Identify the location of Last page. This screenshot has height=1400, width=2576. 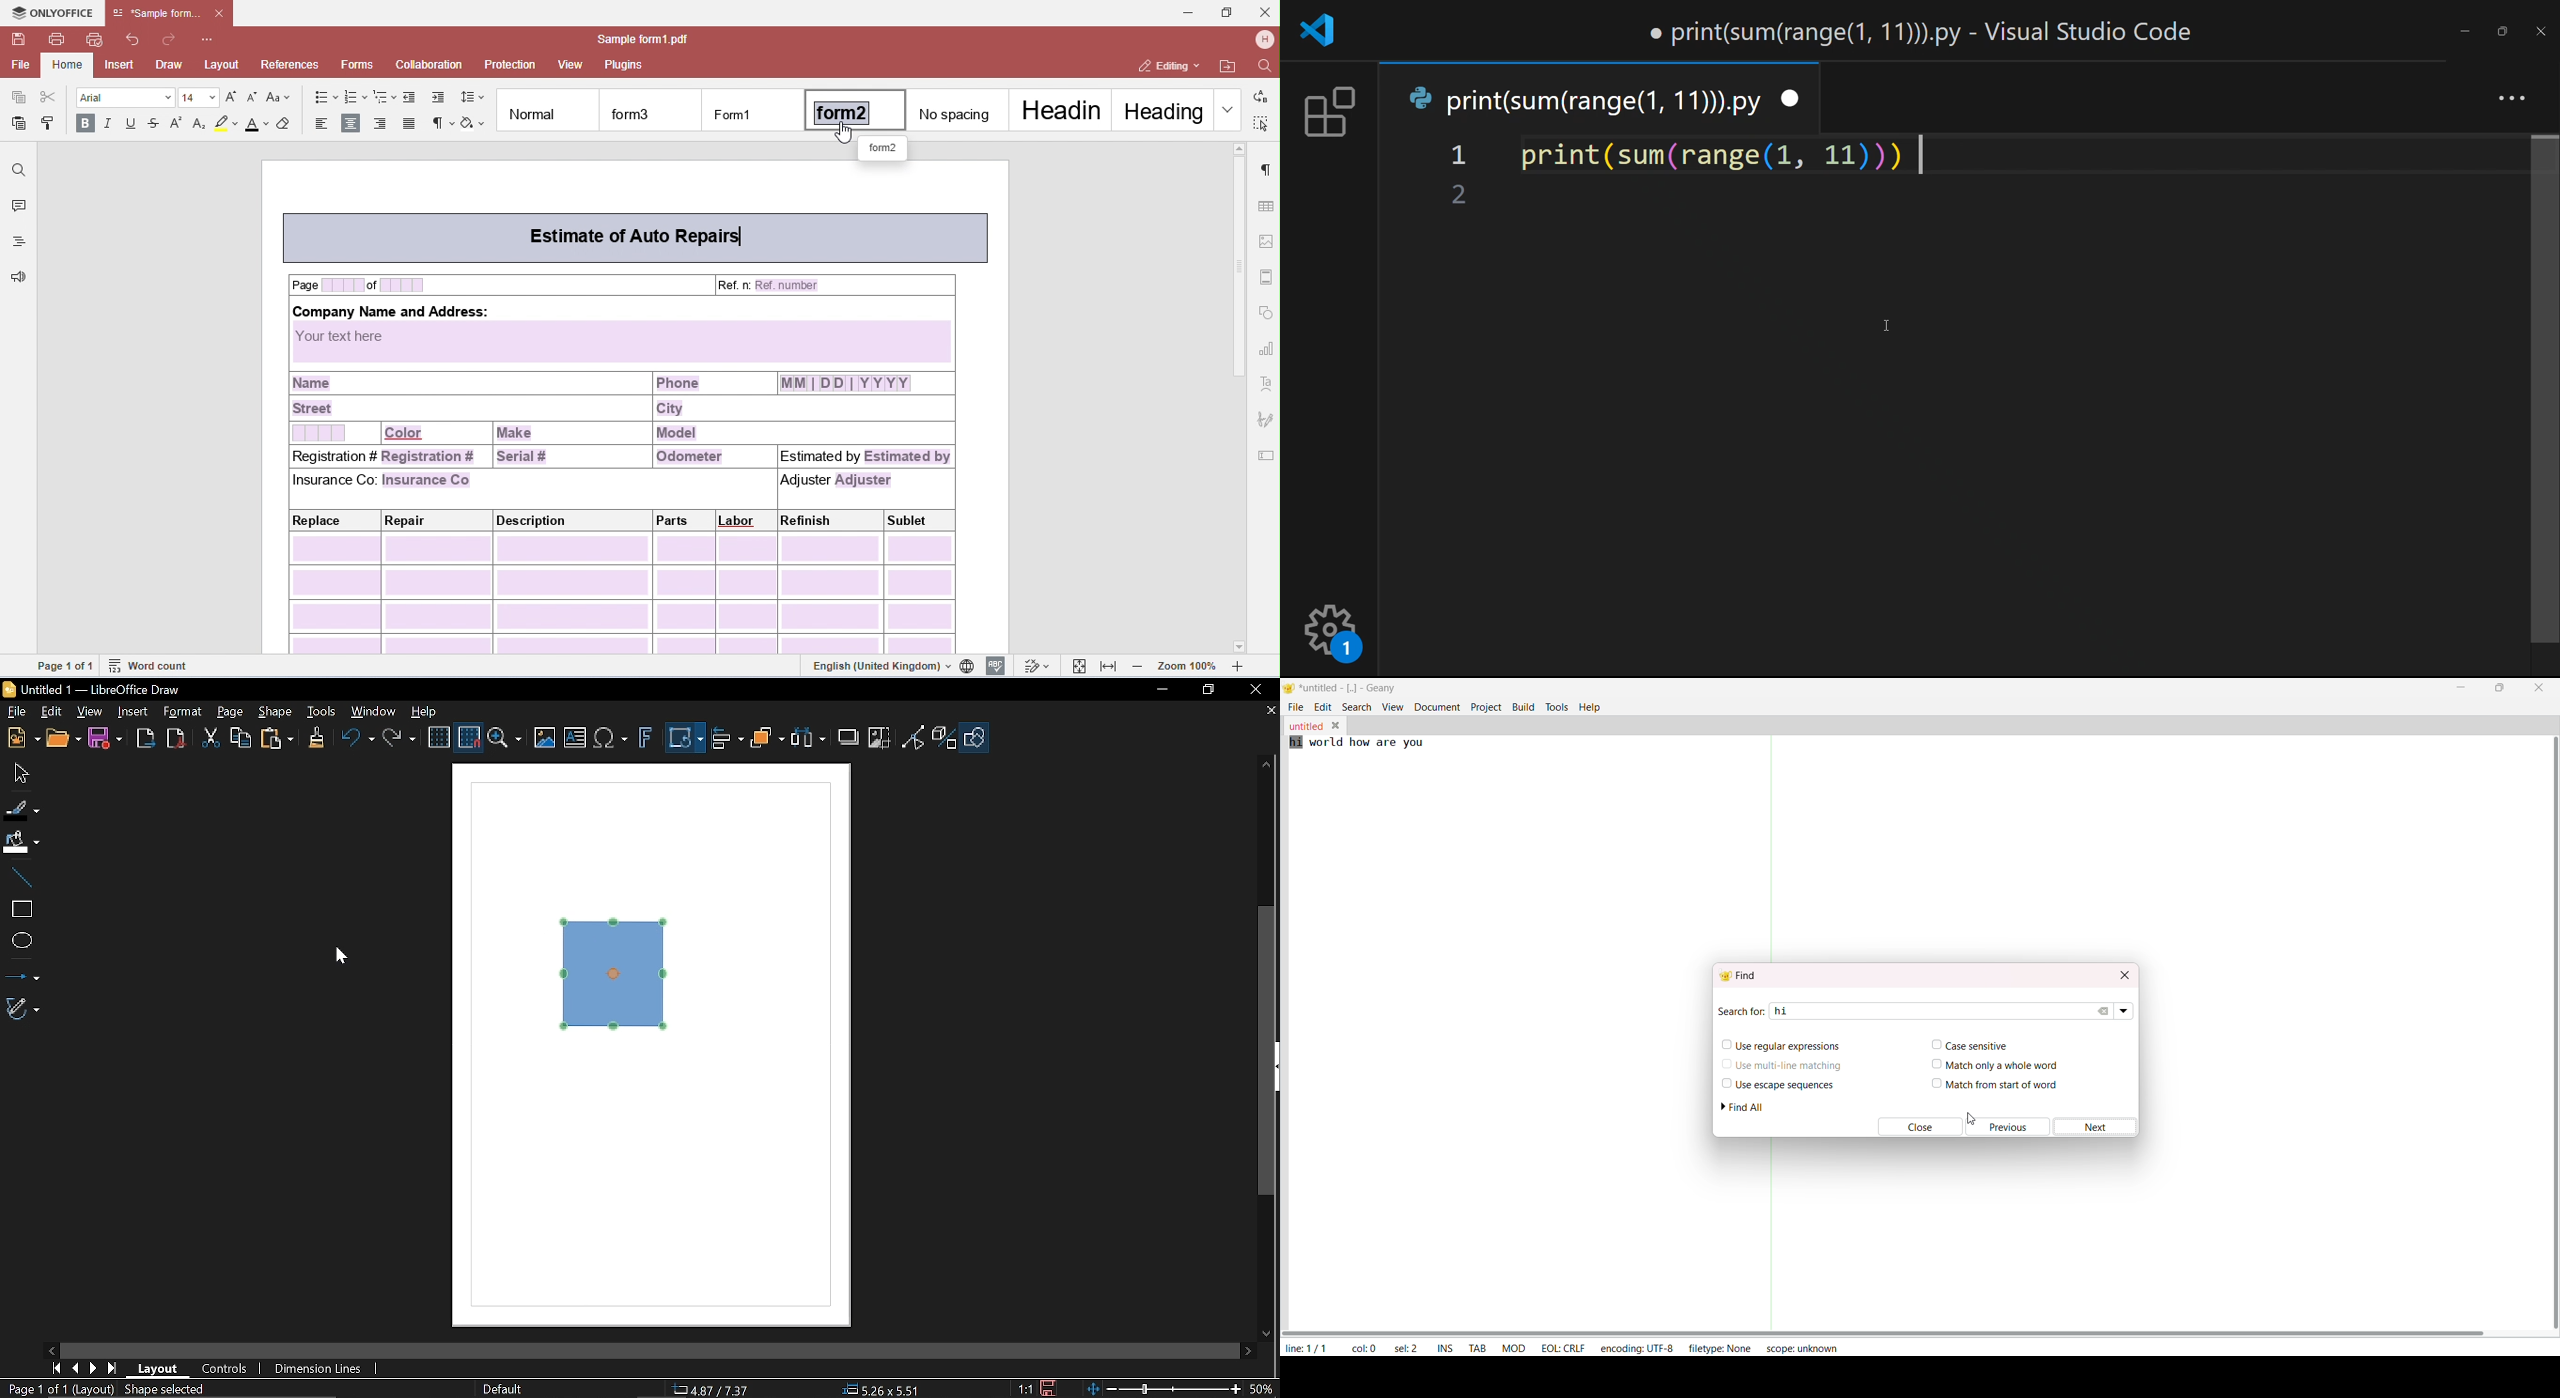
(112, 1369).